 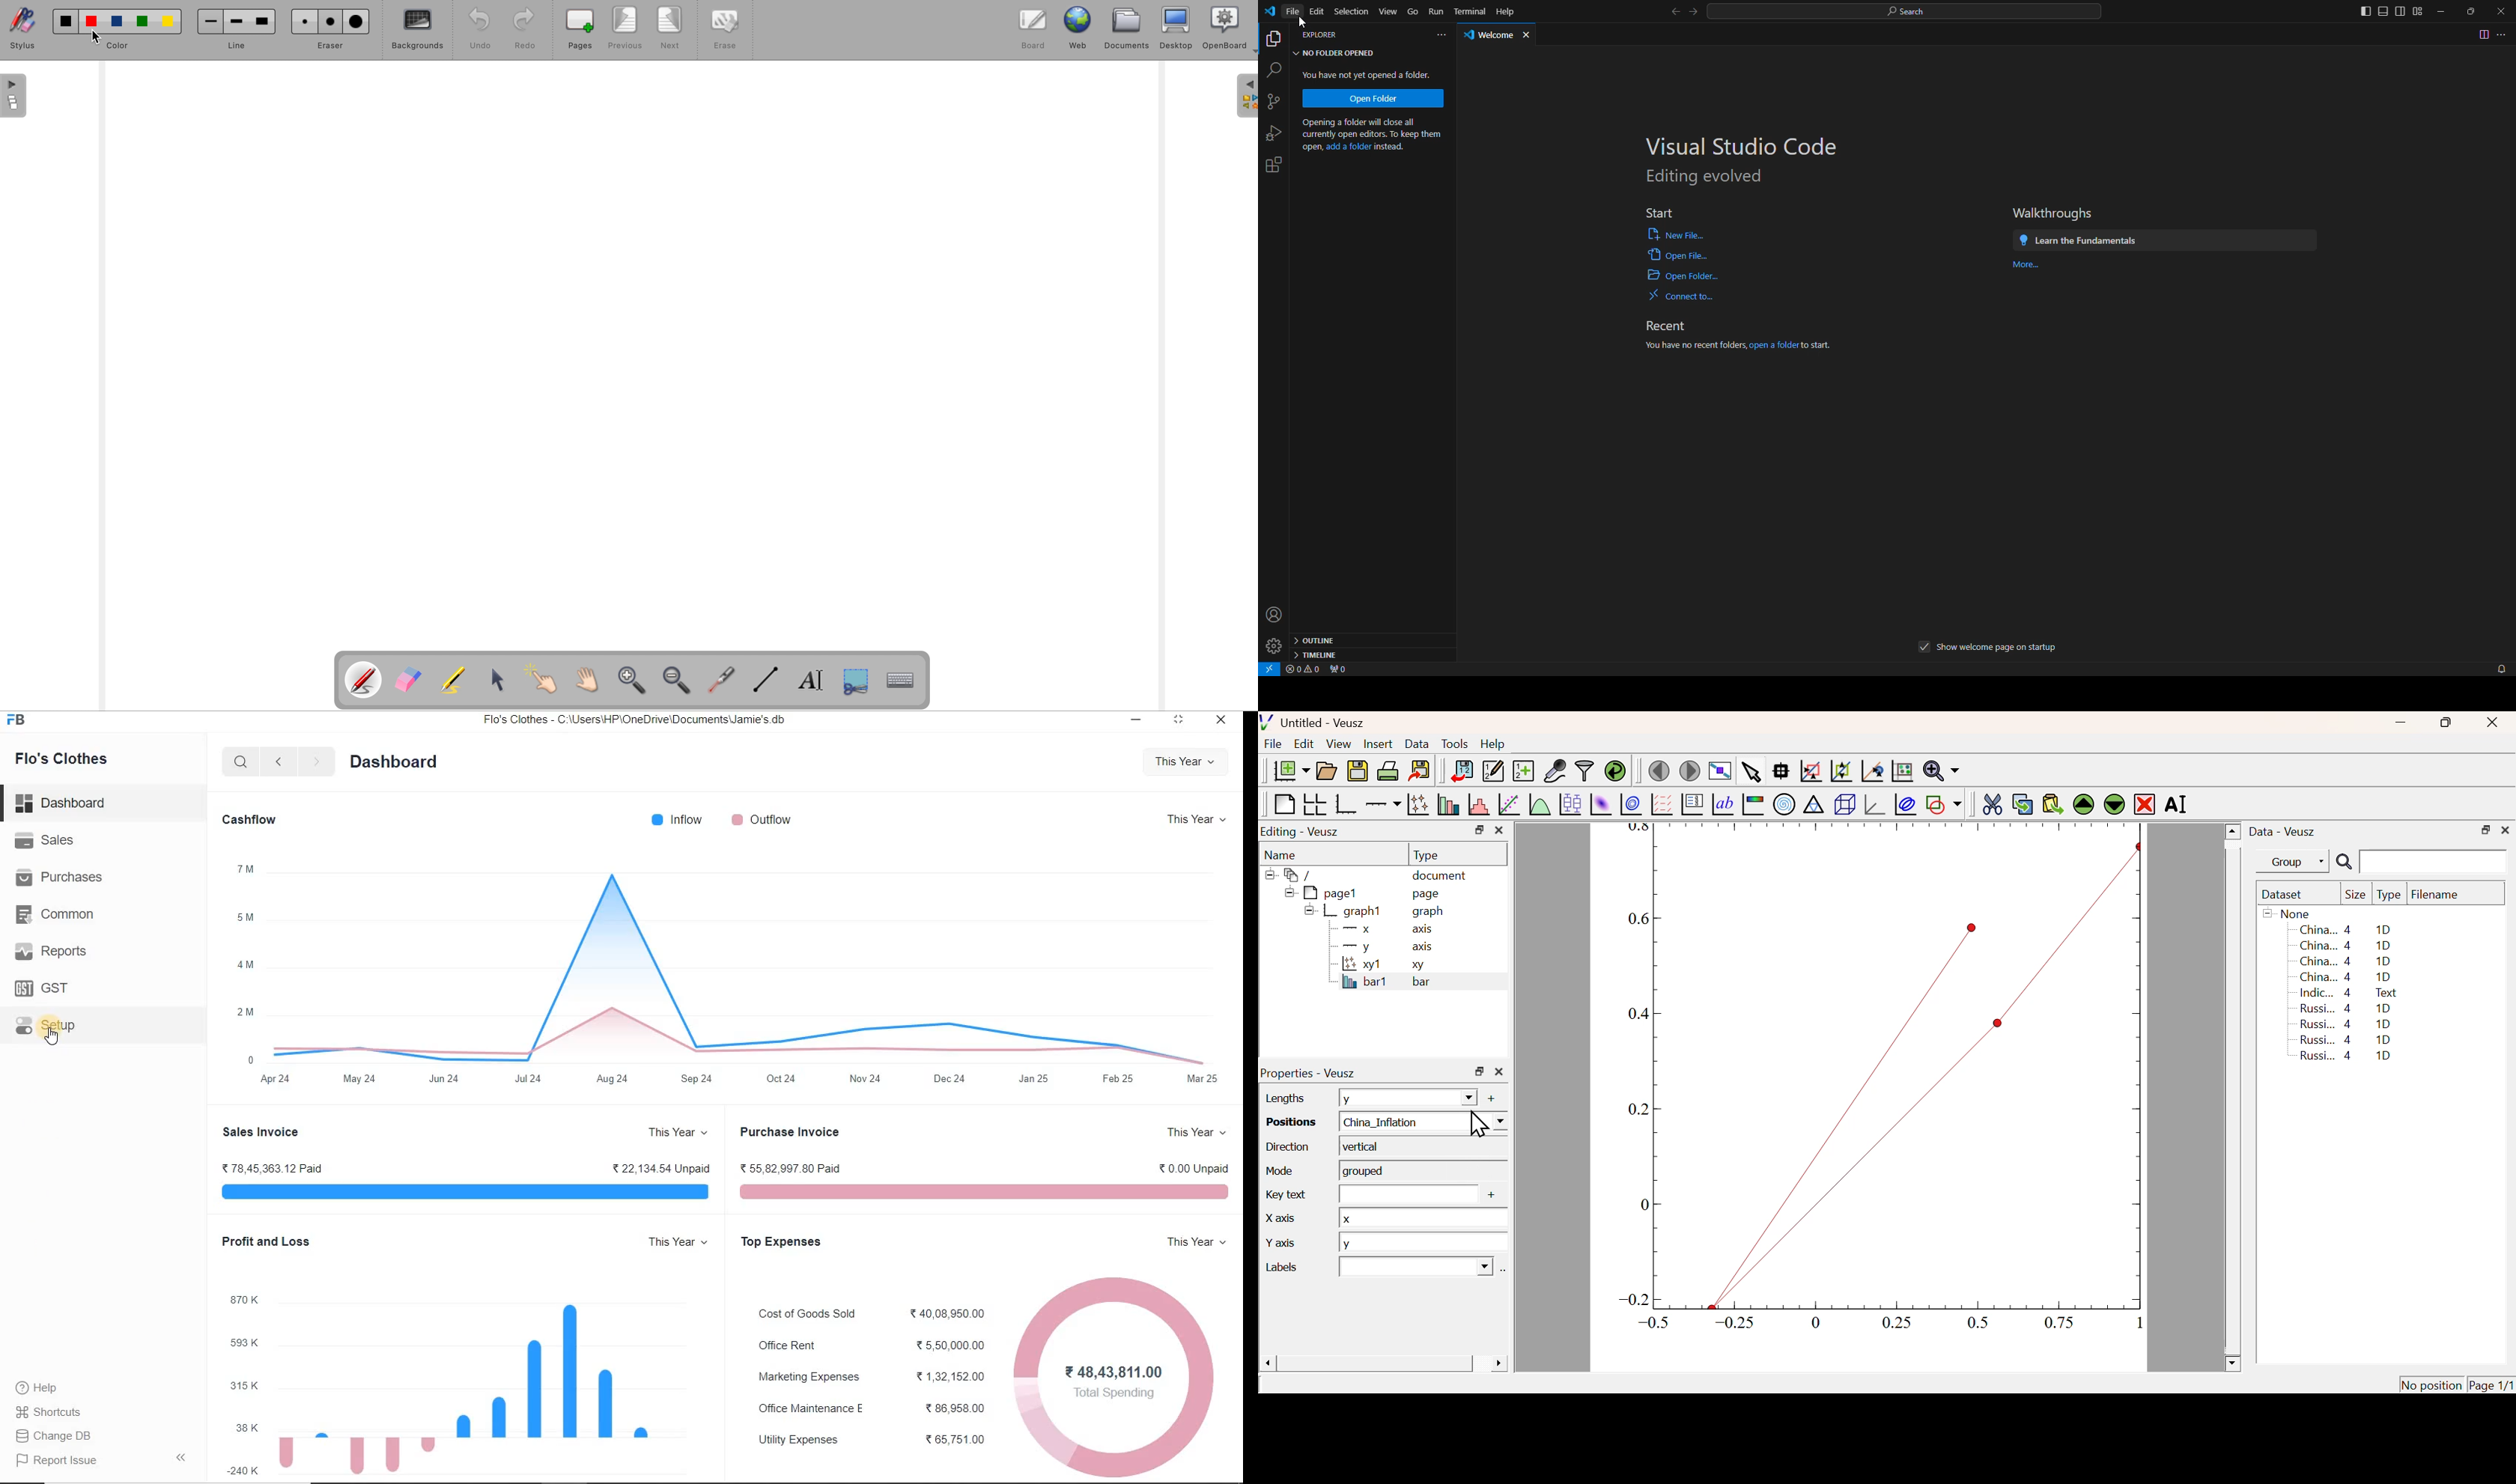 I want to click on This Year, so click(x=1195, y=819).